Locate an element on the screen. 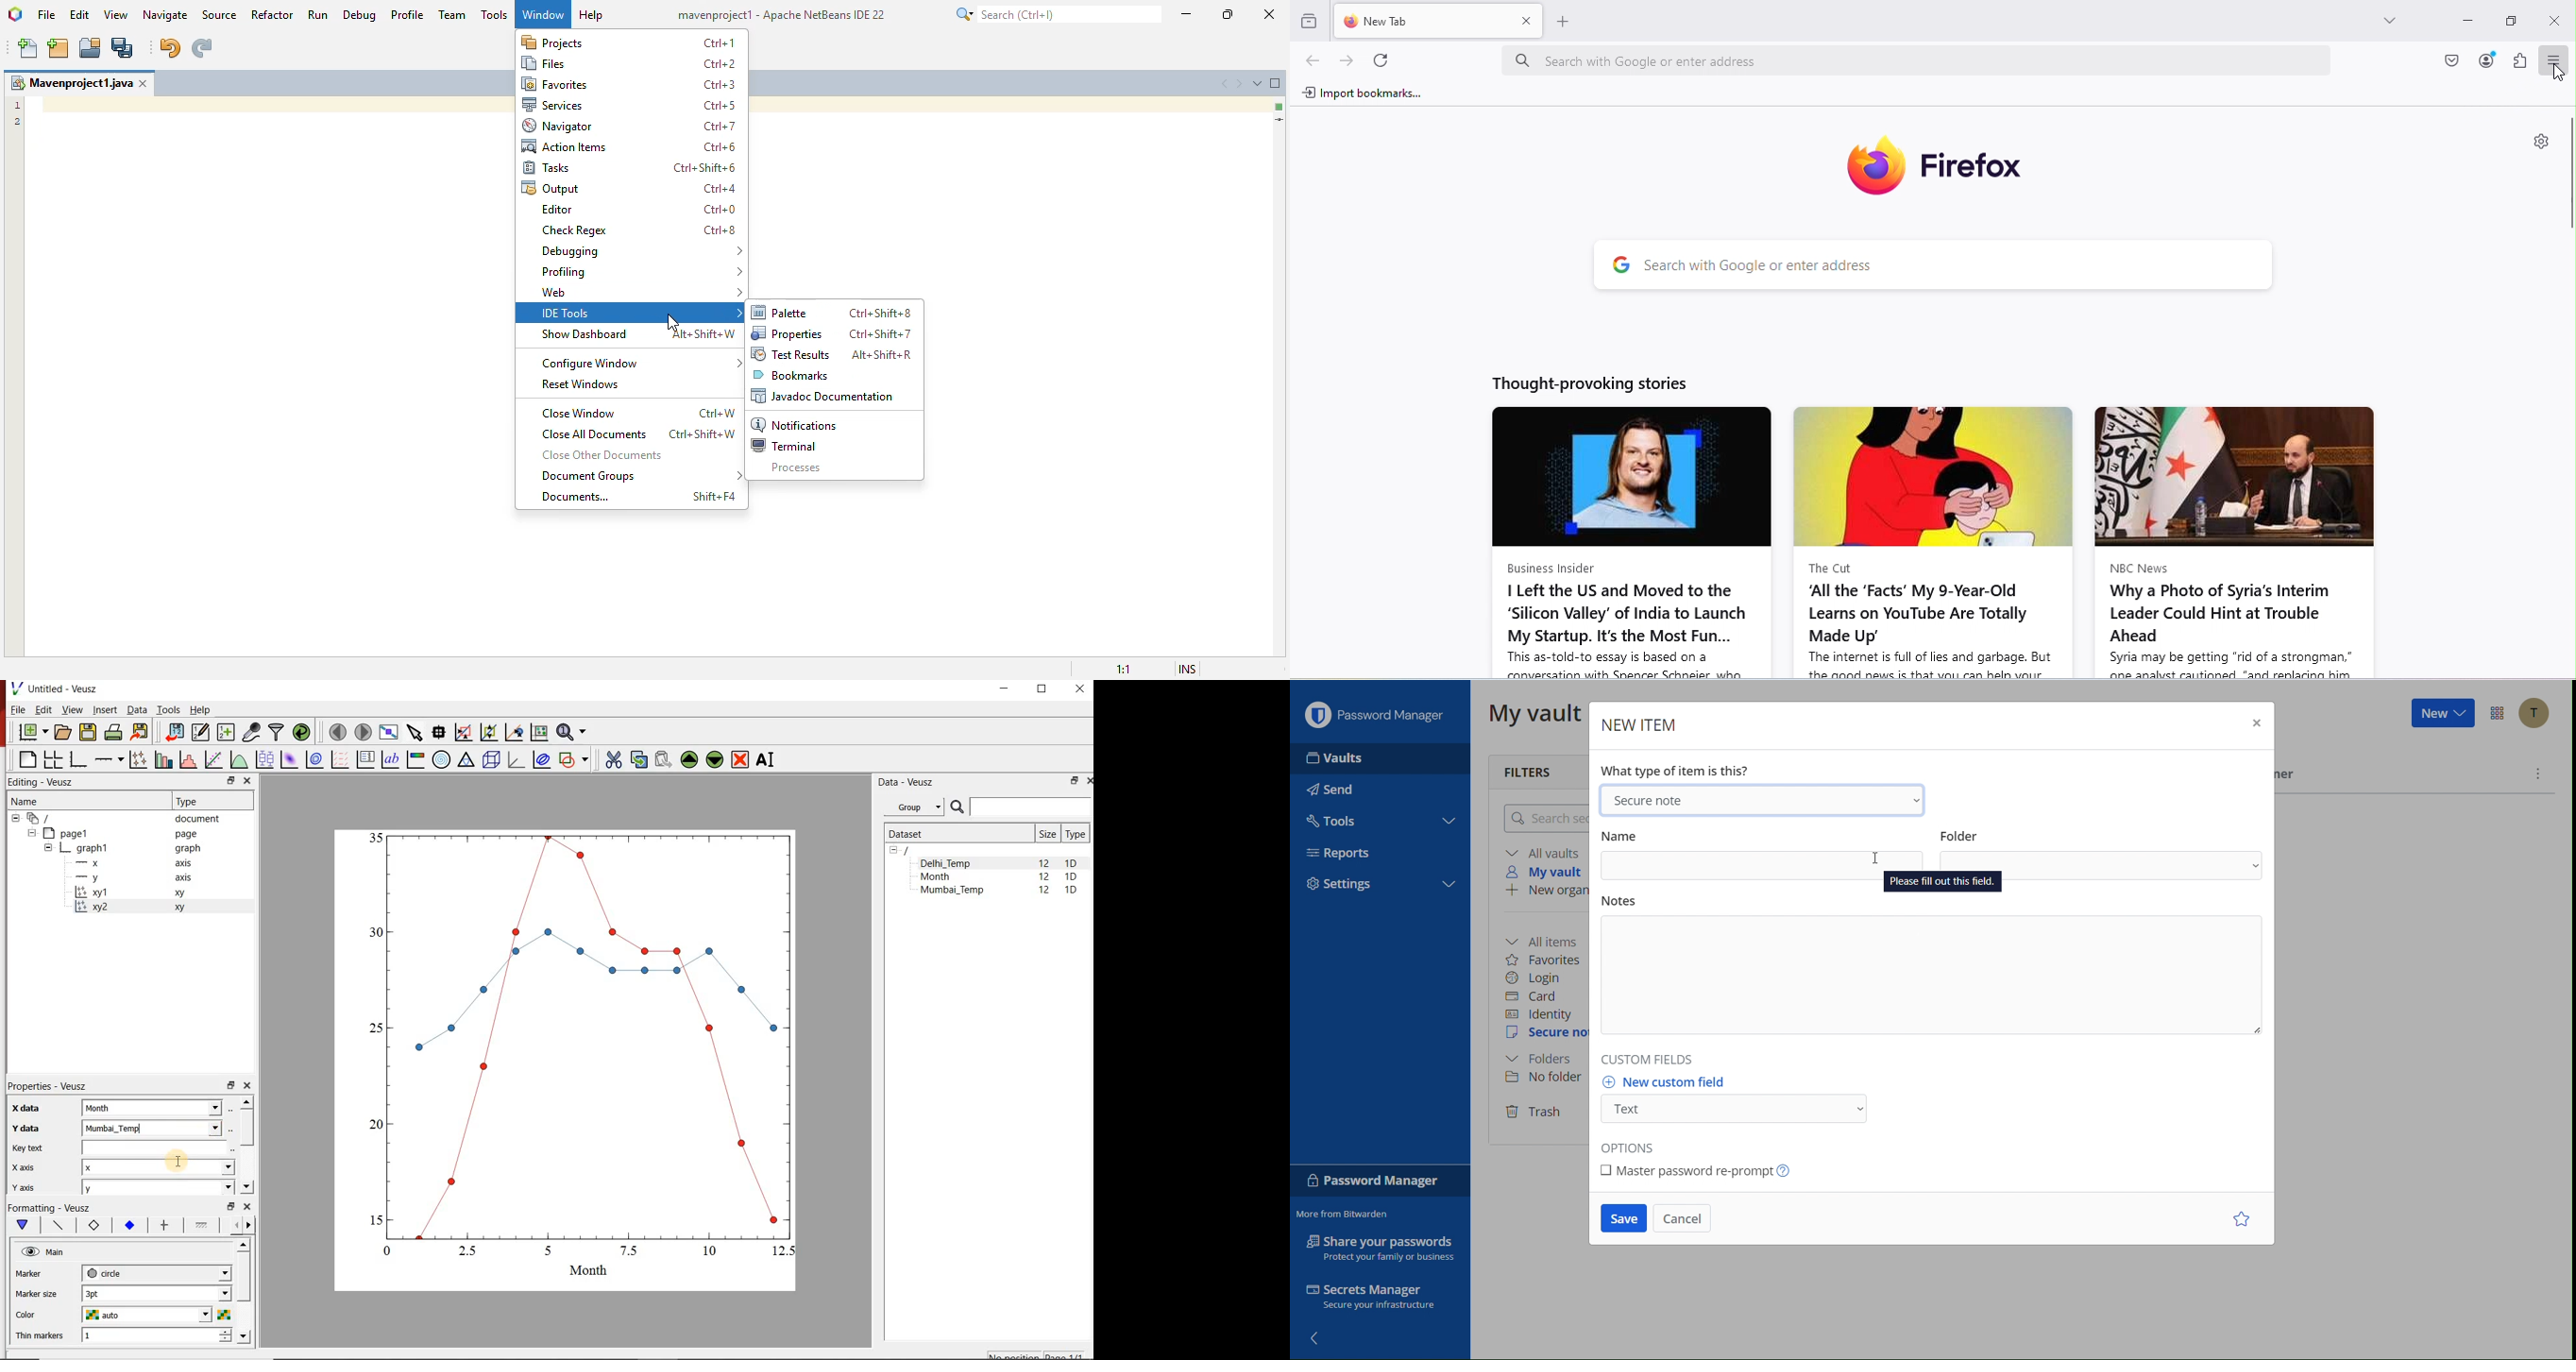 This screenshot has width=2576, height=1372. histogram of a dataset is located at coordinates (188, 759).